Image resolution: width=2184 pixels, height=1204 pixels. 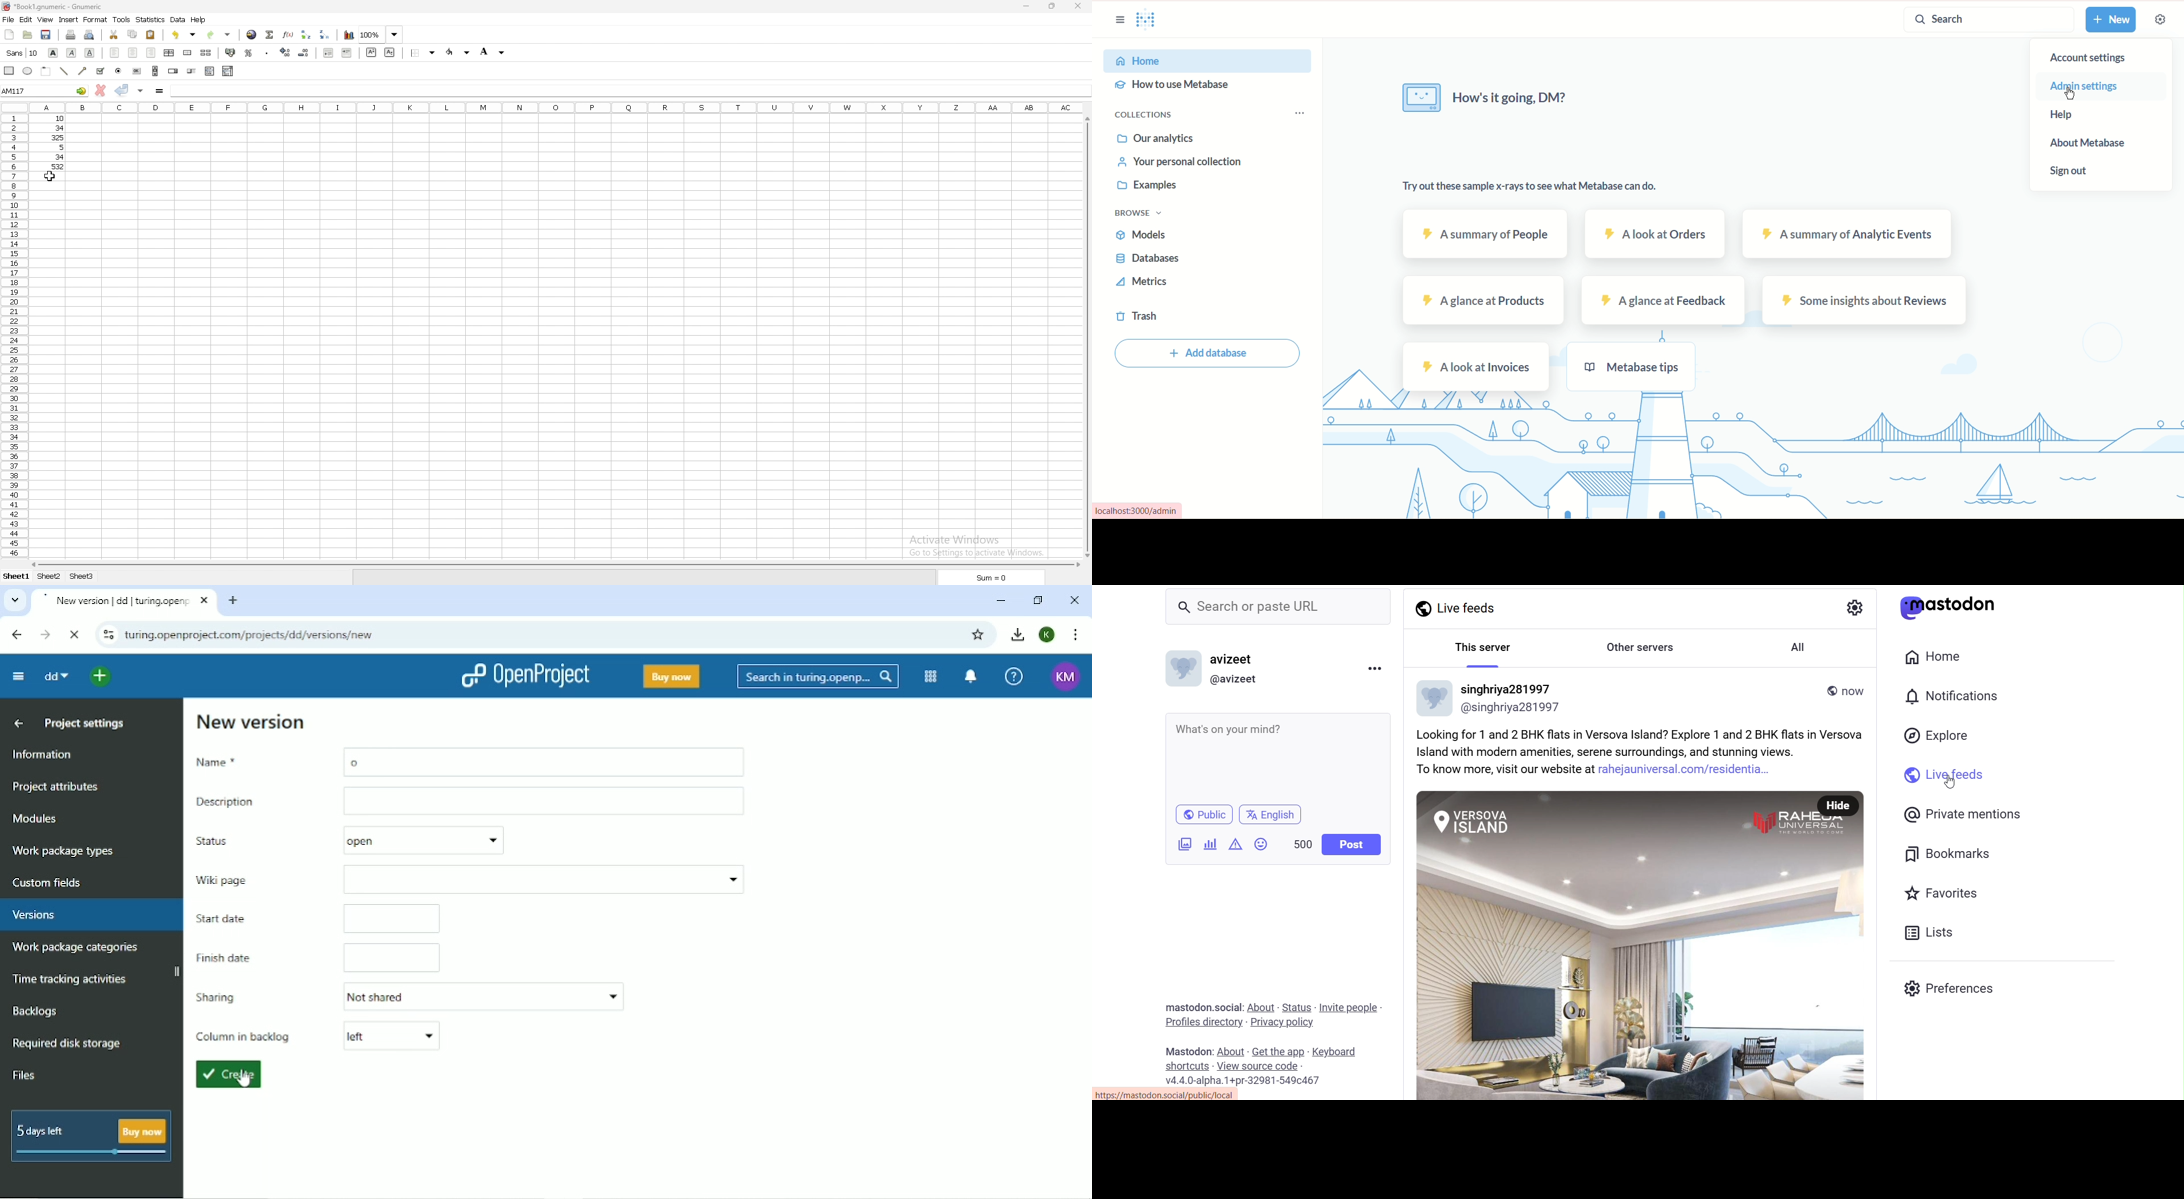 What do you see at coordinates (1435, 696) in the screenshot?
I see `User Profile Picture` at bounding box center [1435, 696].